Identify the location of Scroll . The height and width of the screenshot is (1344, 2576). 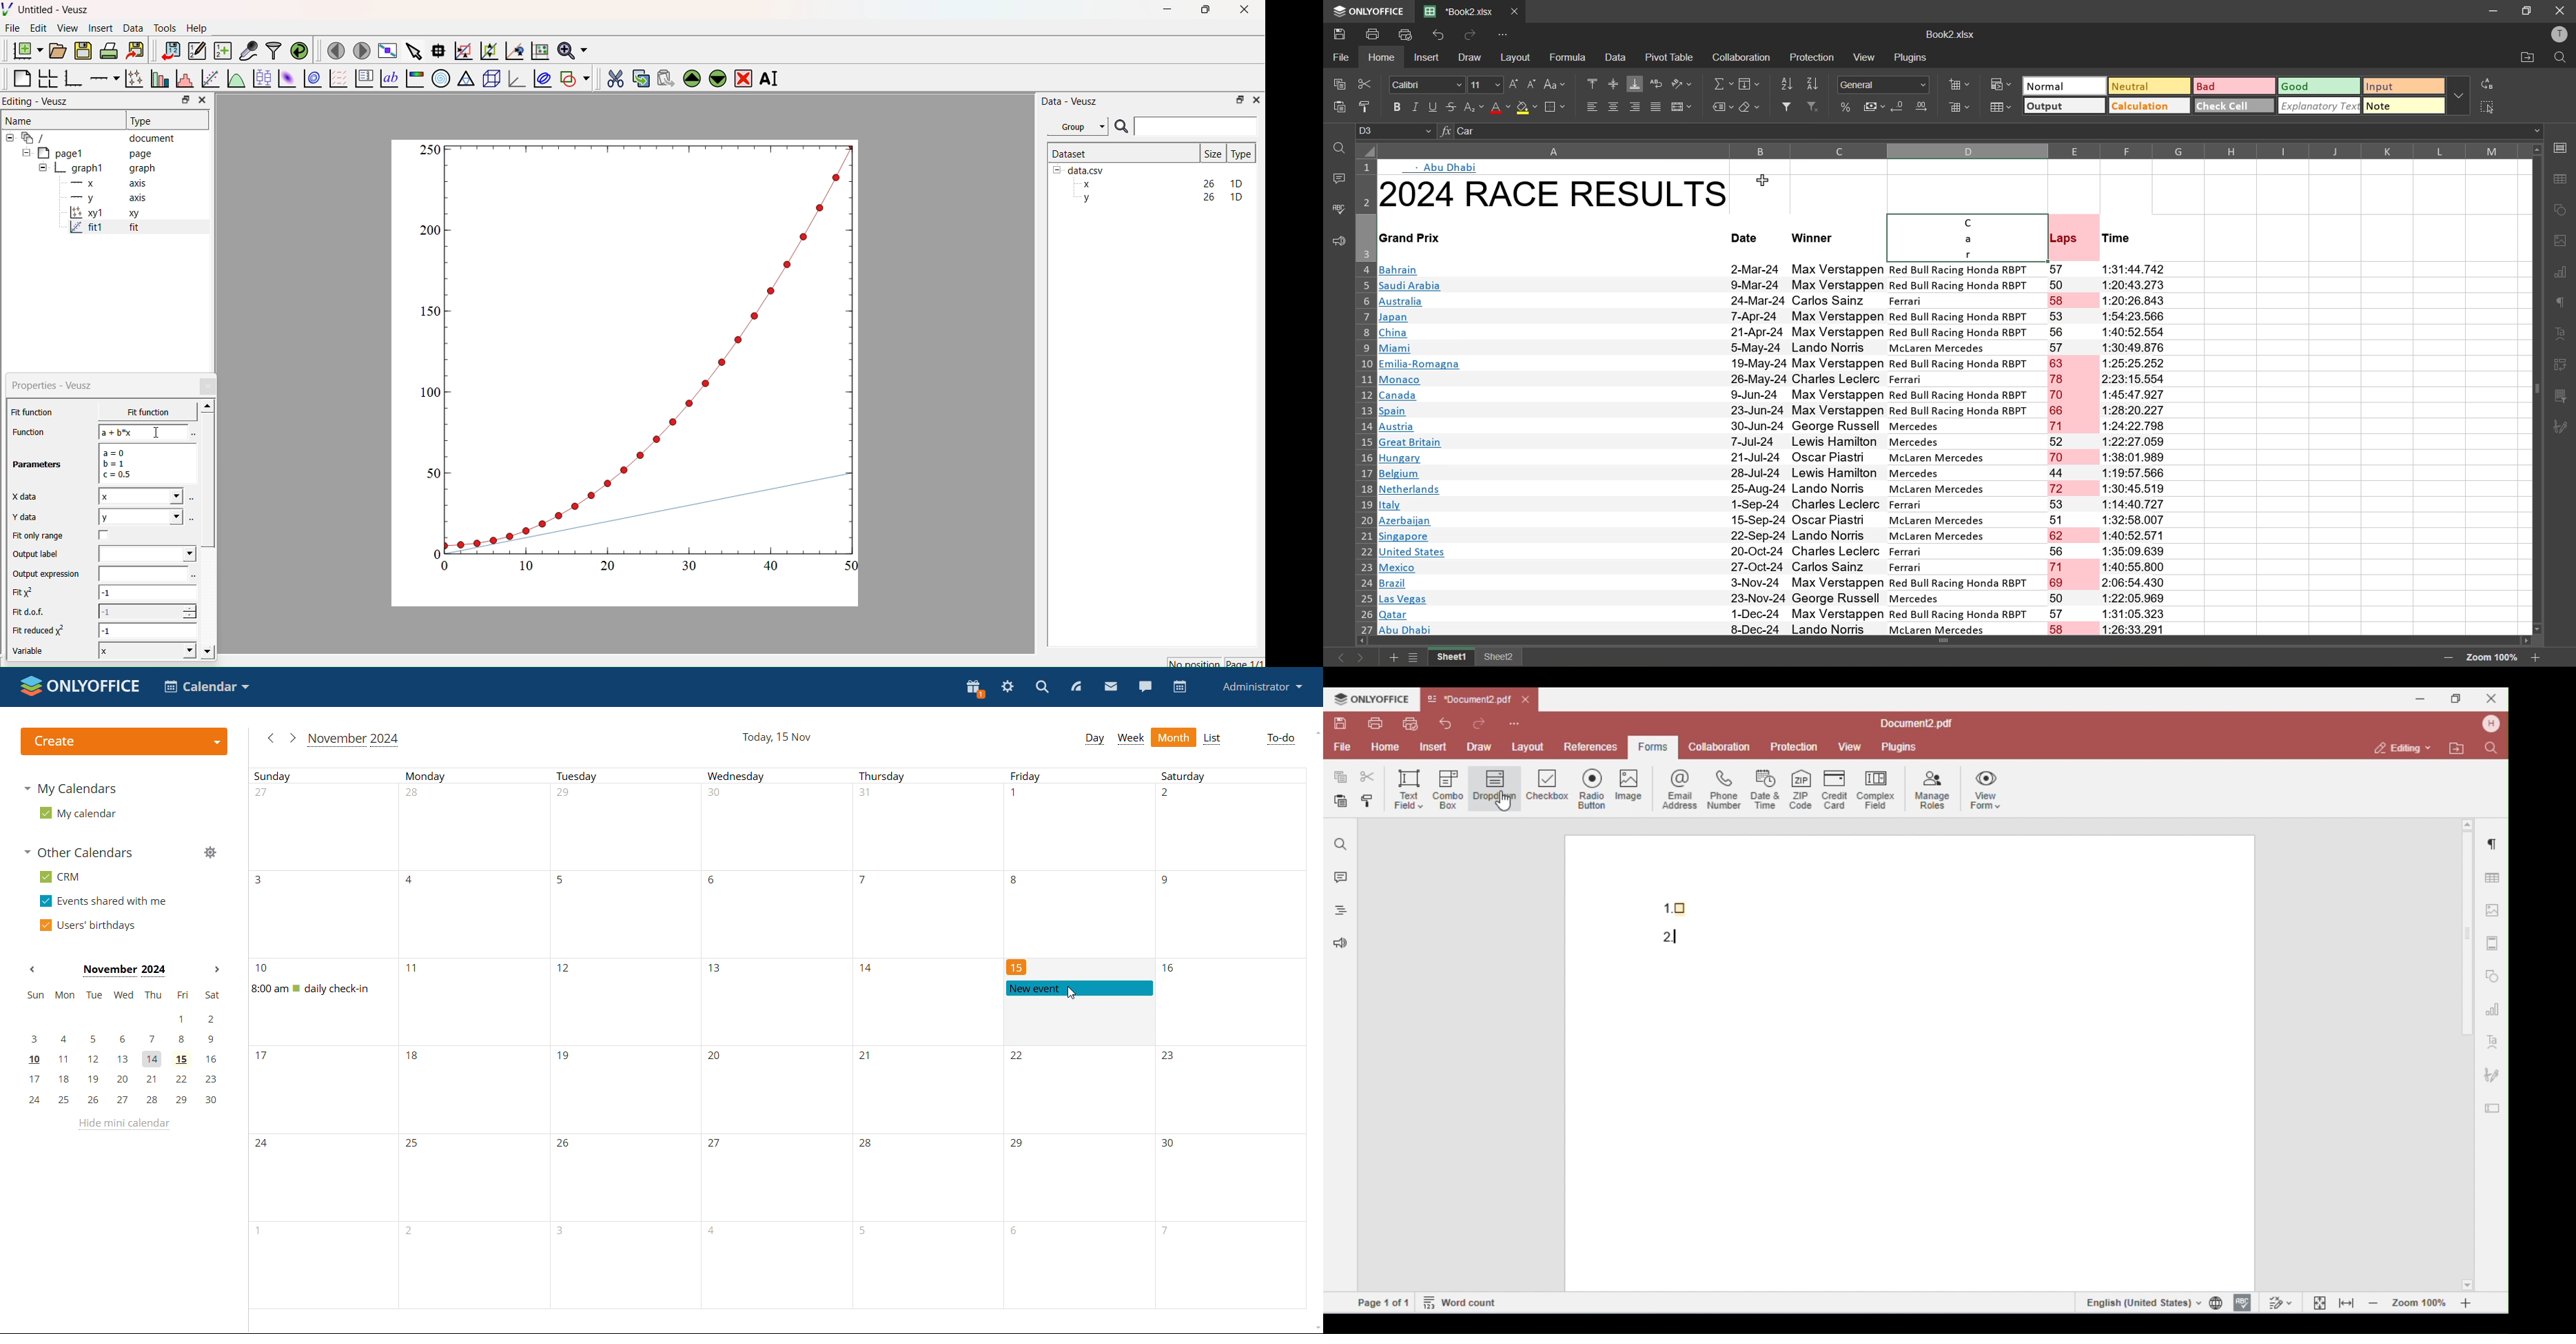
(208, 531).